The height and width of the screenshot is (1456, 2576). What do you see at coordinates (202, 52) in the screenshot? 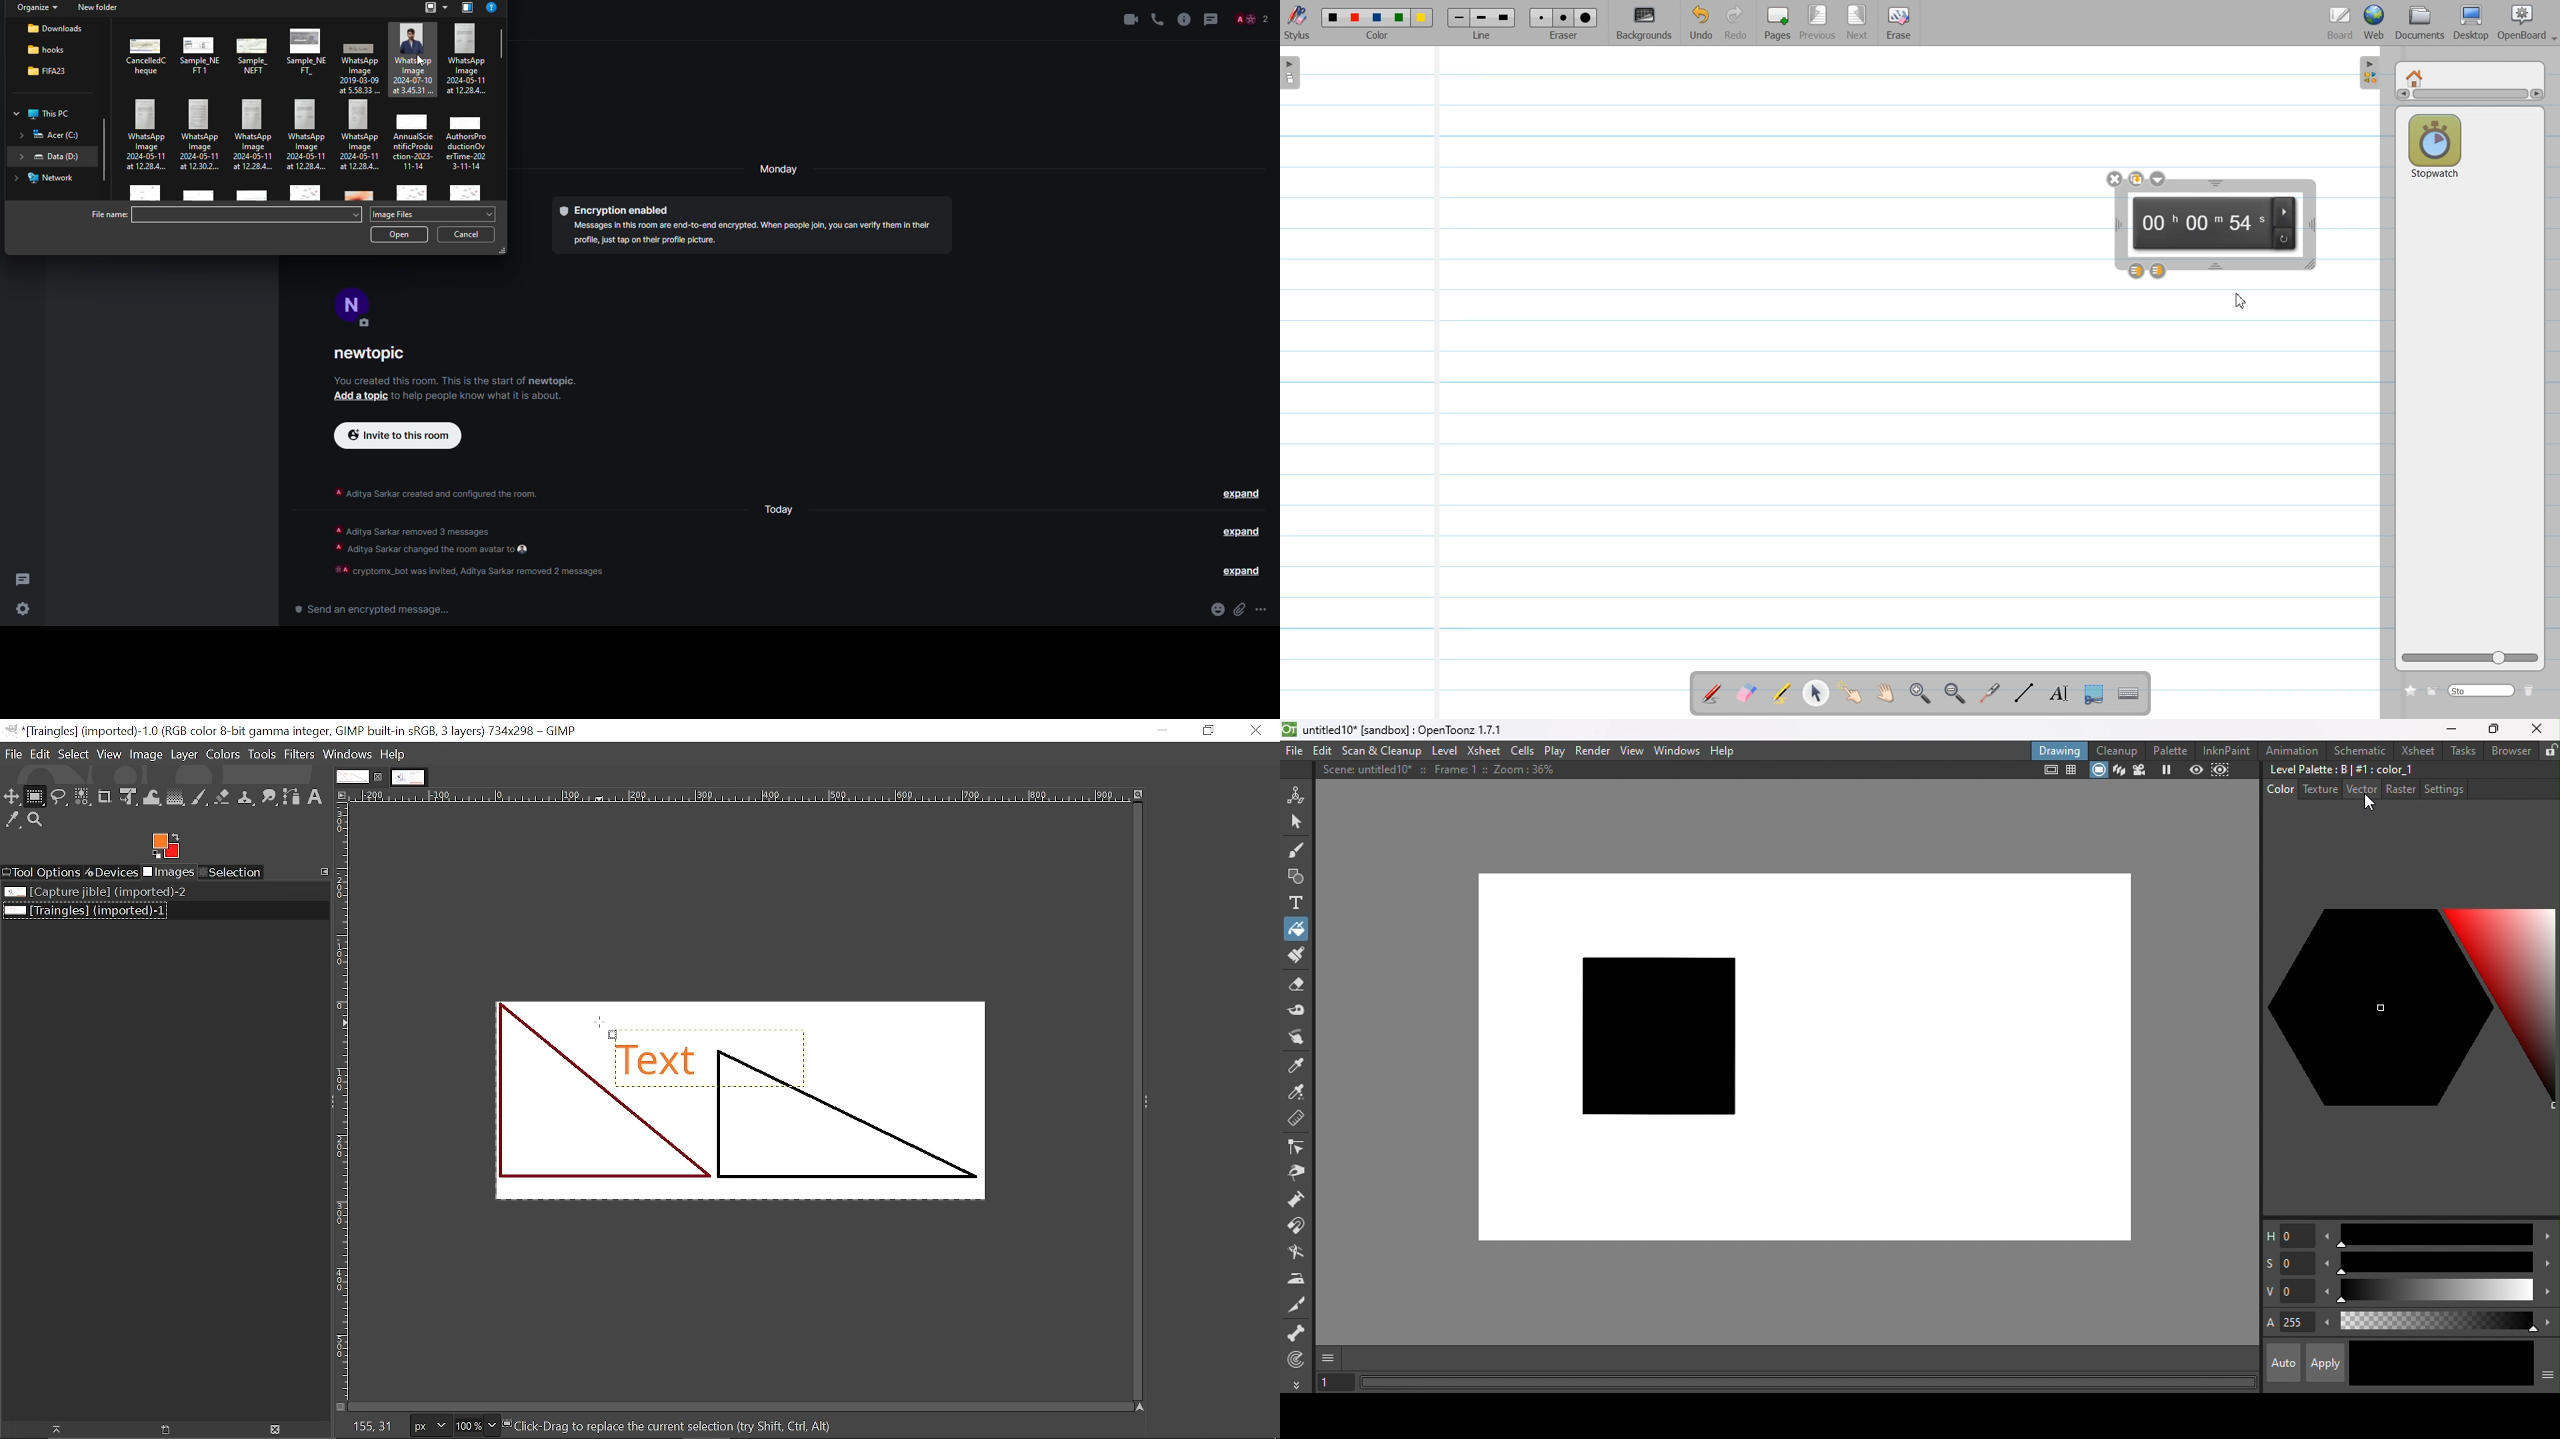
I see `click to select` at bounding box center [202, 52].